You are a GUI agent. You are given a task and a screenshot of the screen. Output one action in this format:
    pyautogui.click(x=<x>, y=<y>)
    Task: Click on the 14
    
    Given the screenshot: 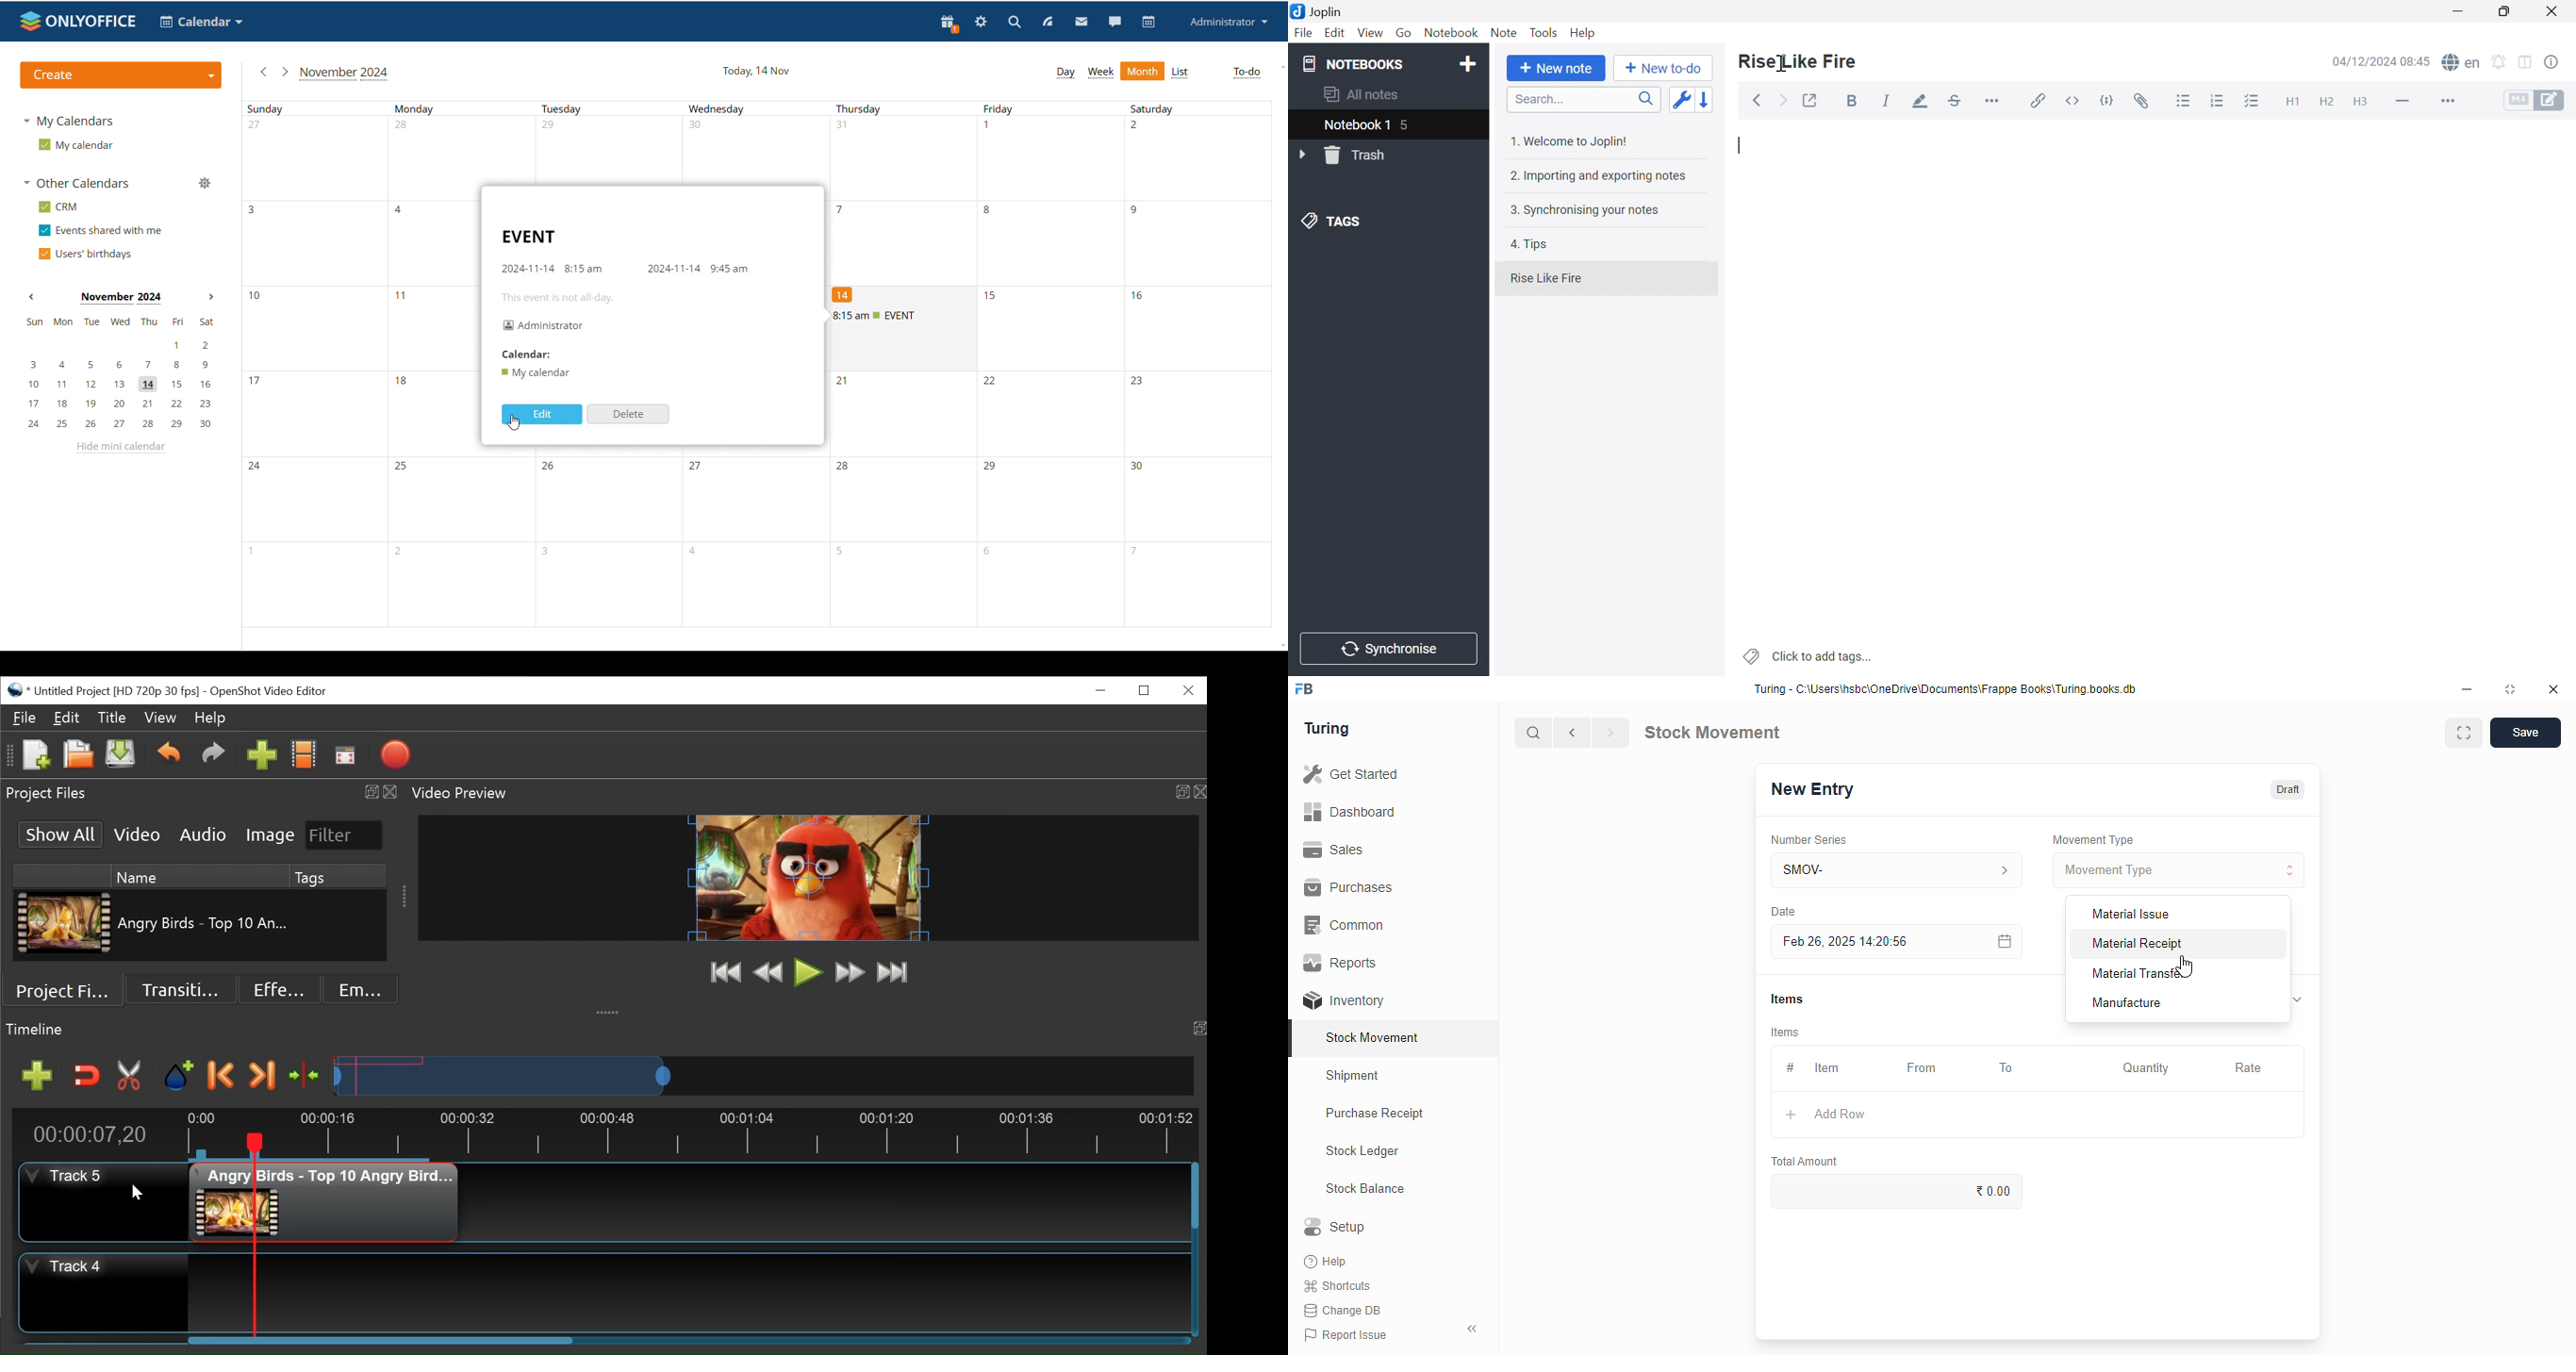 What is the action you would take?
    pyautogui.click(x=849, y=295)
    